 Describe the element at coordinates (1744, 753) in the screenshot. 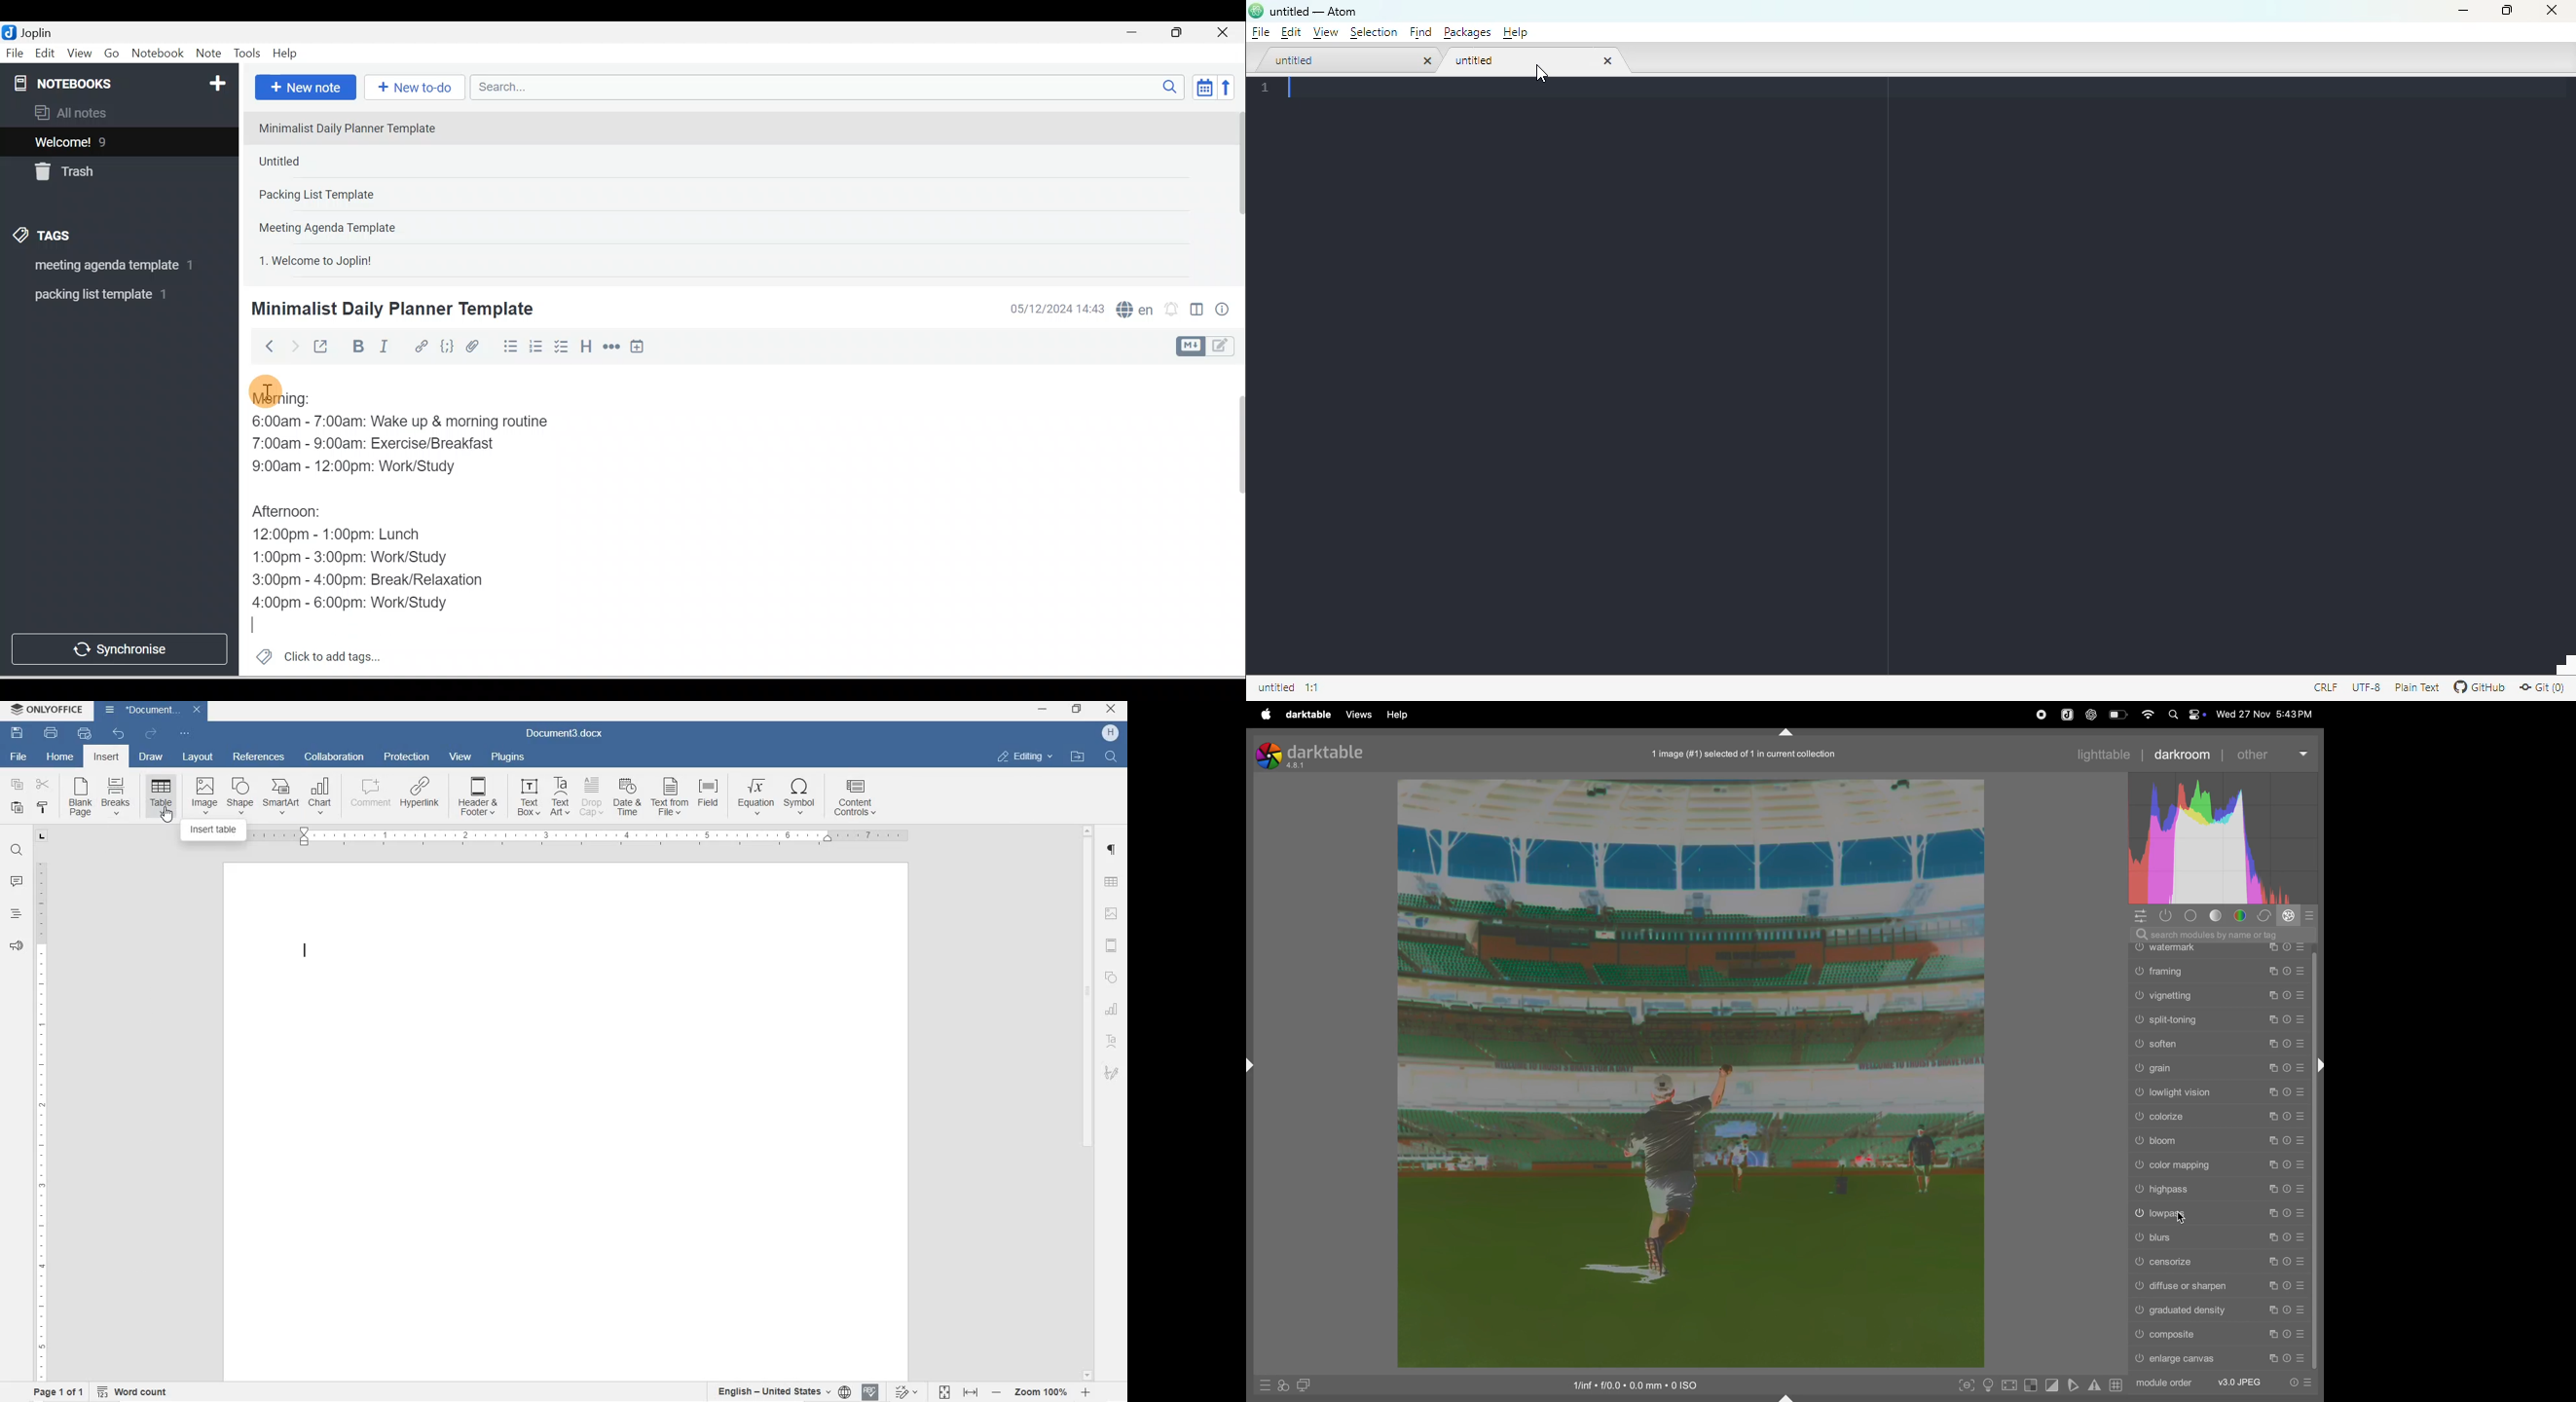

I see `1 image` at that location.